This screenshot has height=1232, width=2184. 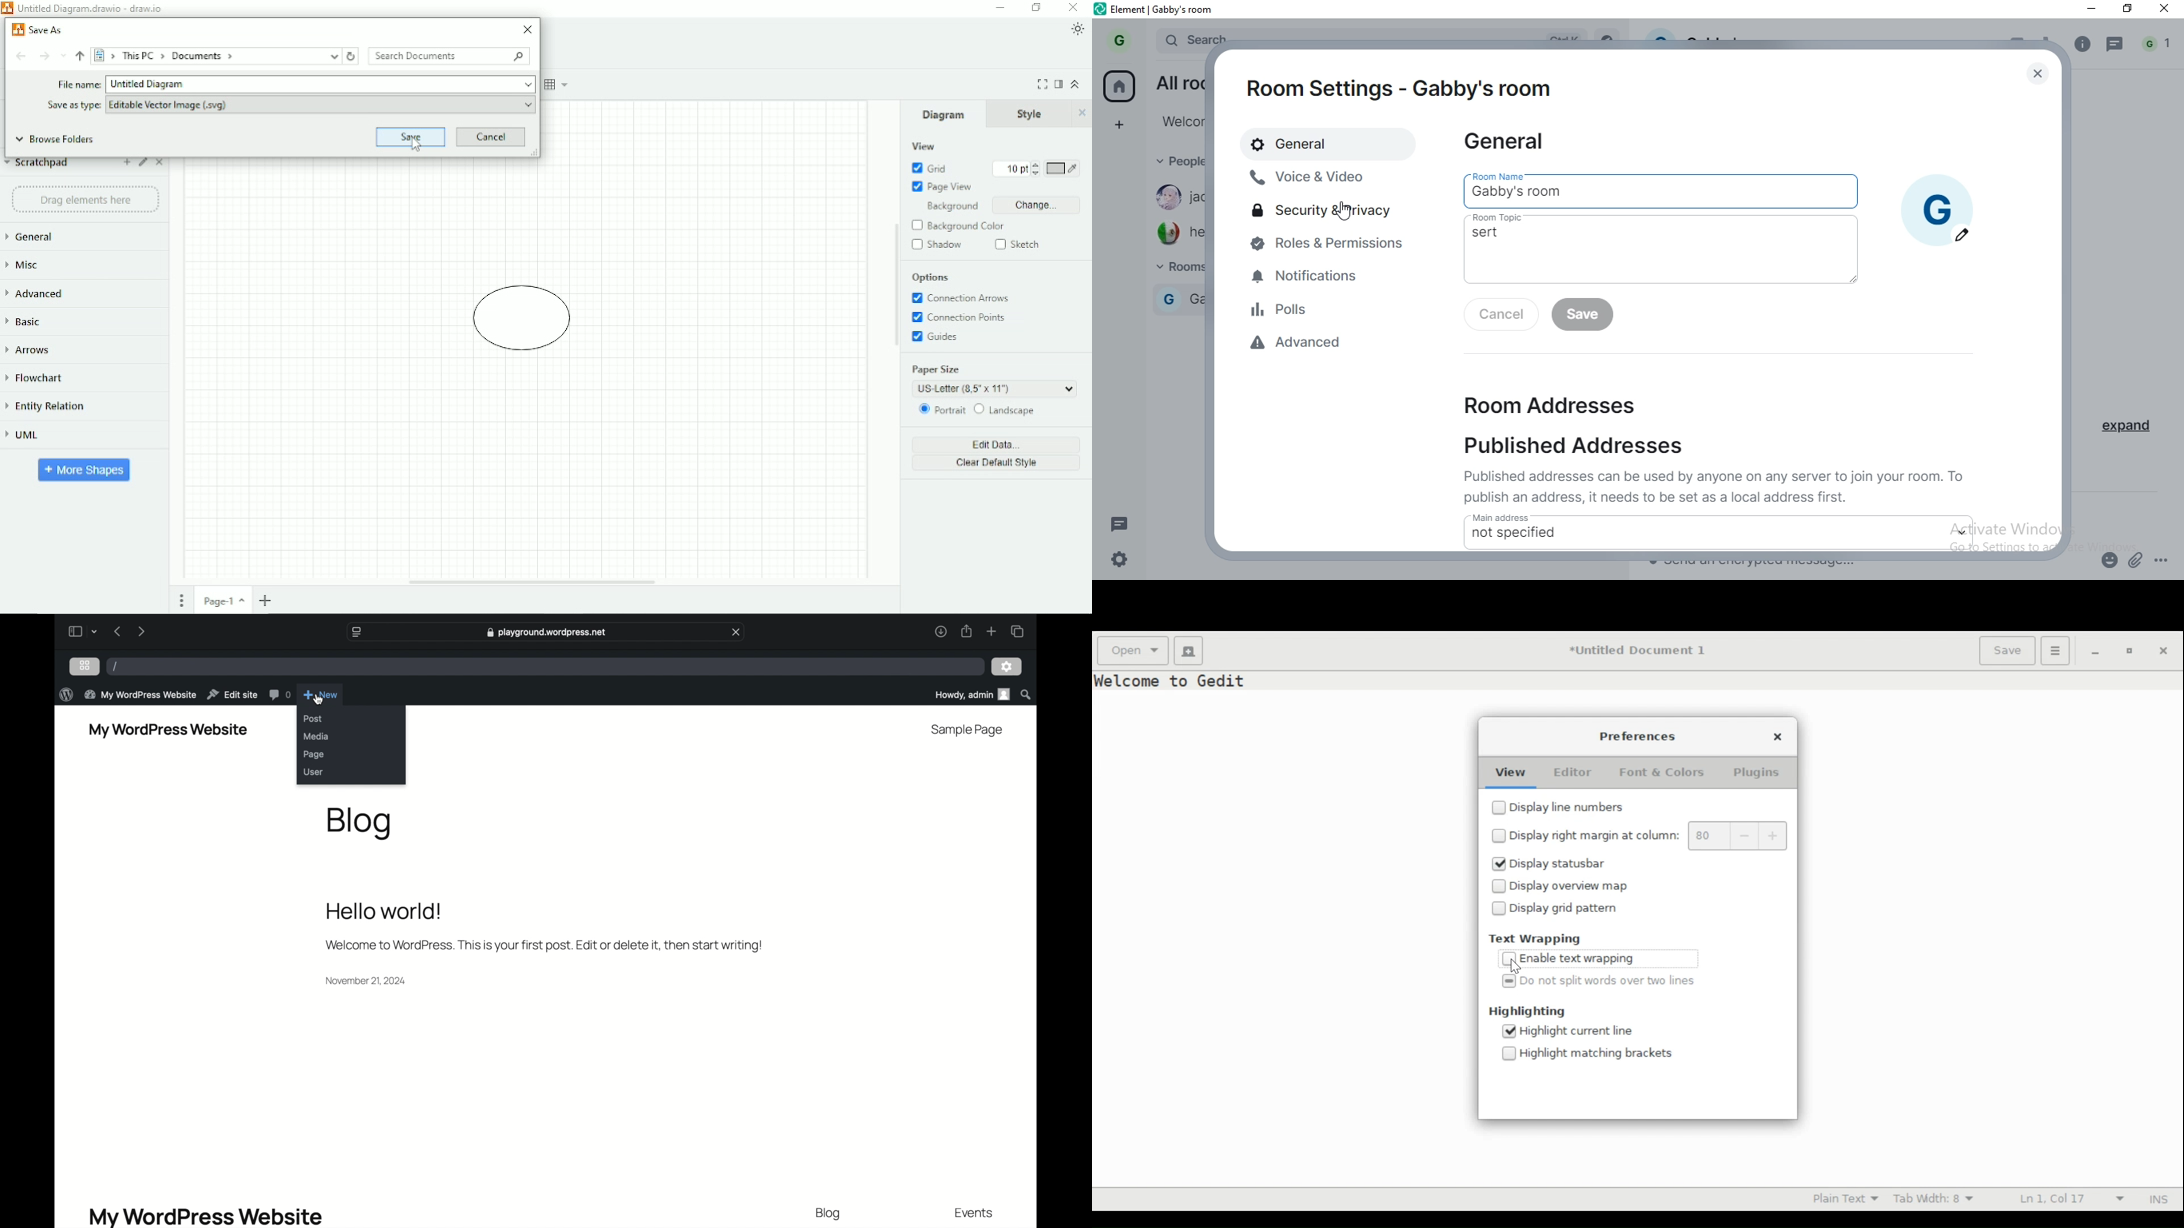 I want to click on close, so click(x=1779, y=736).